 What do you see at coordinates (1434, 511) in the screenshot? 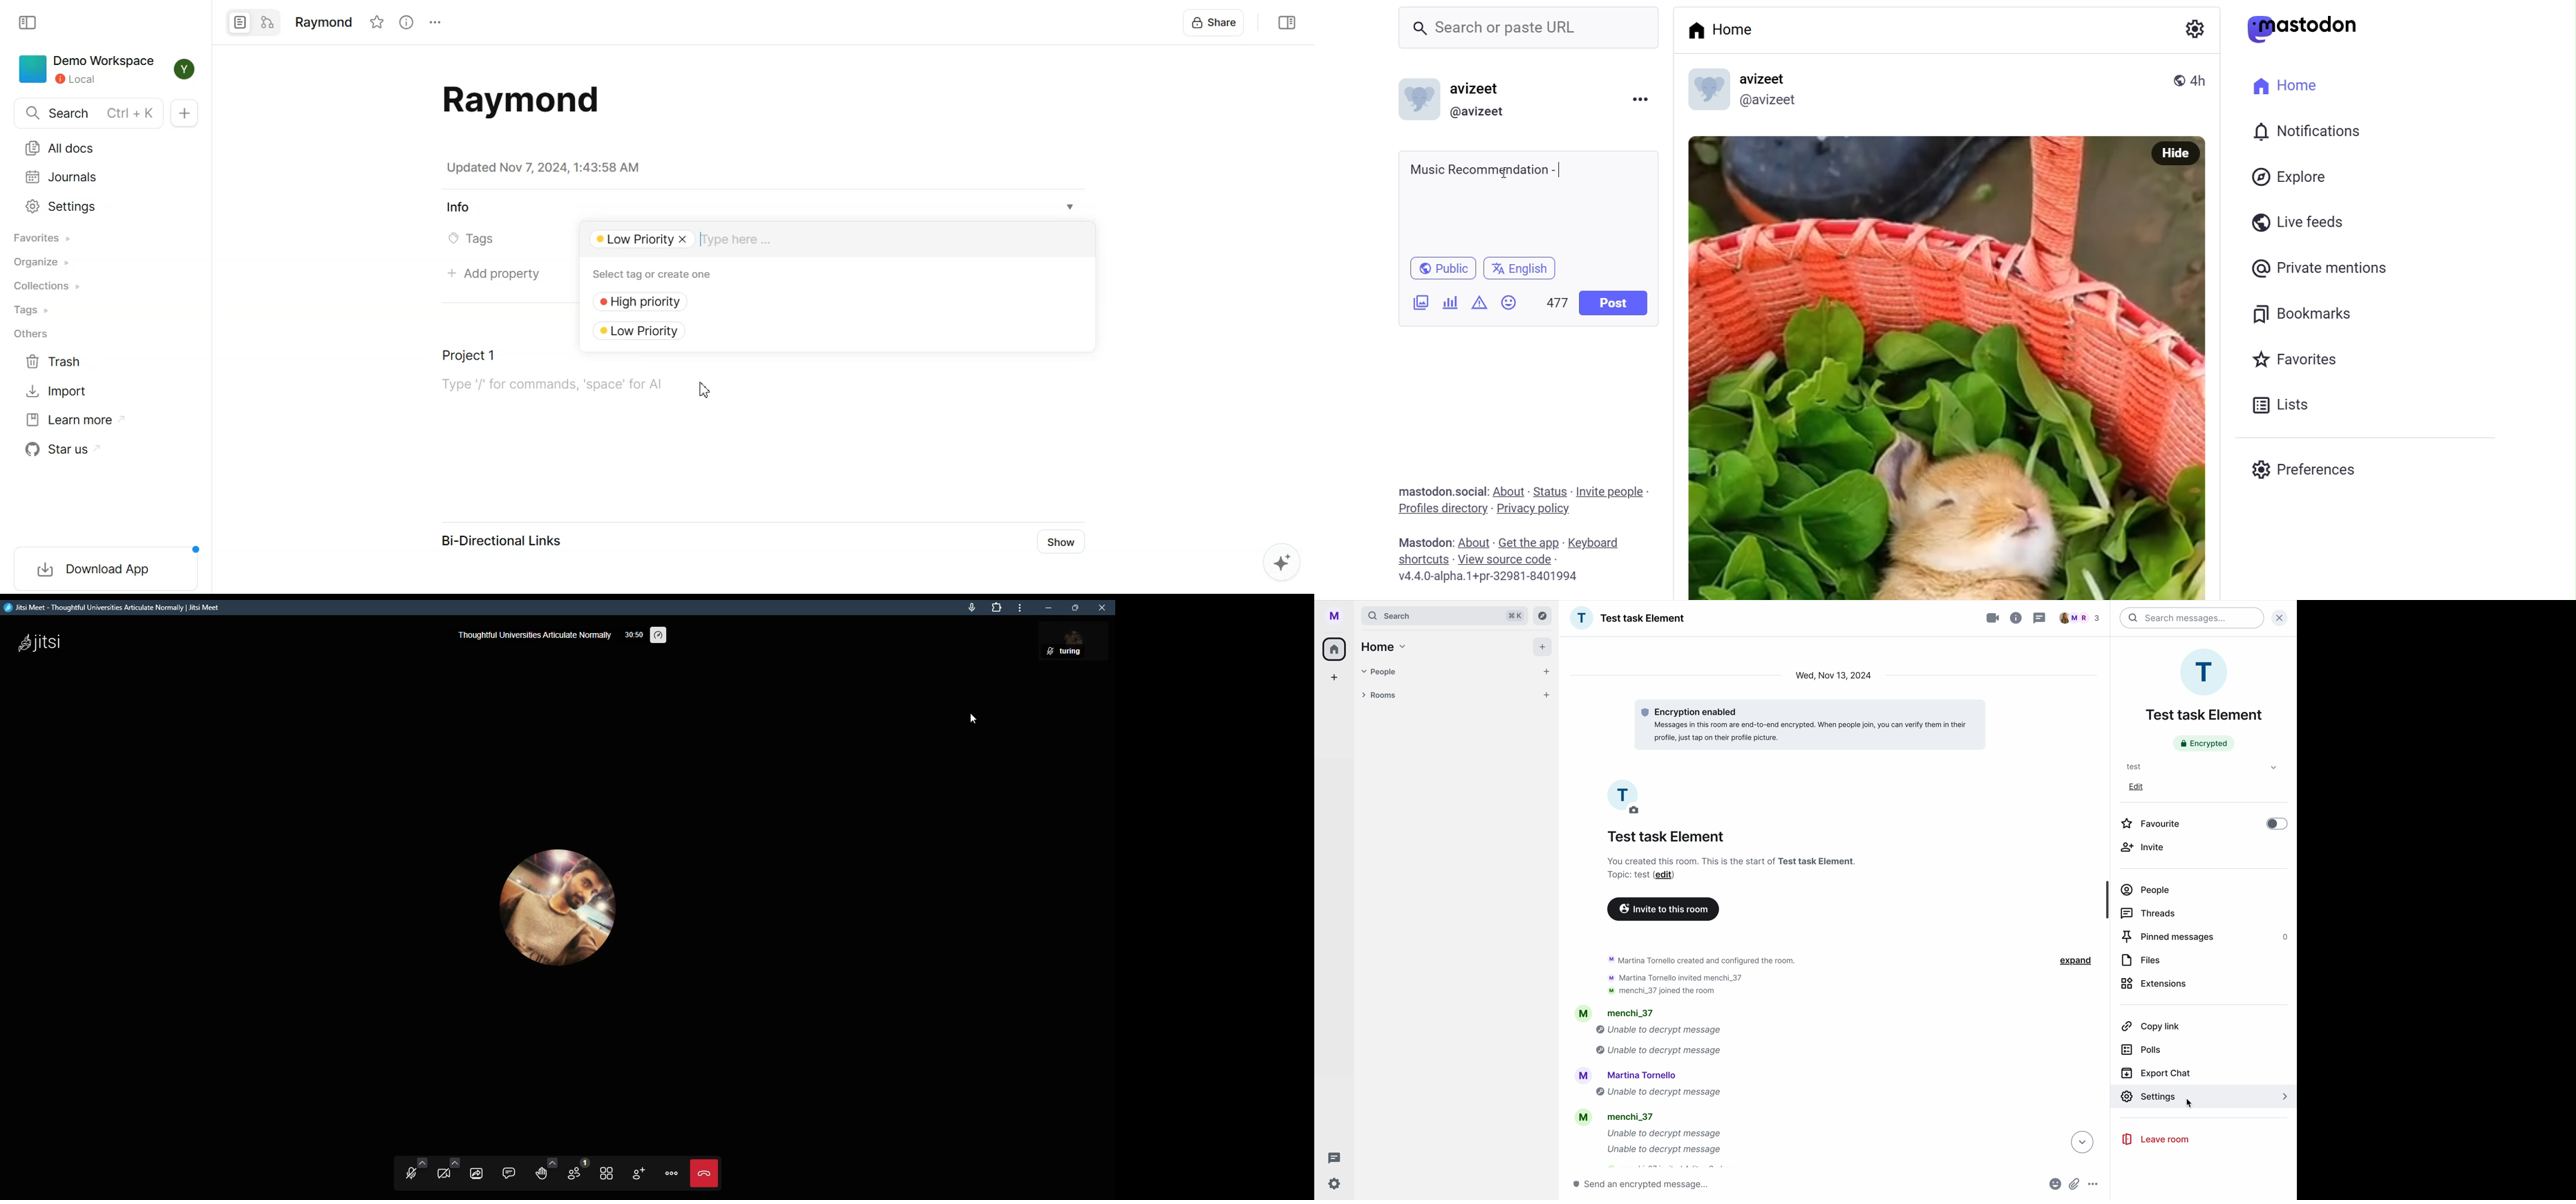
I see `profiles` at bounding box center [1434, 511].